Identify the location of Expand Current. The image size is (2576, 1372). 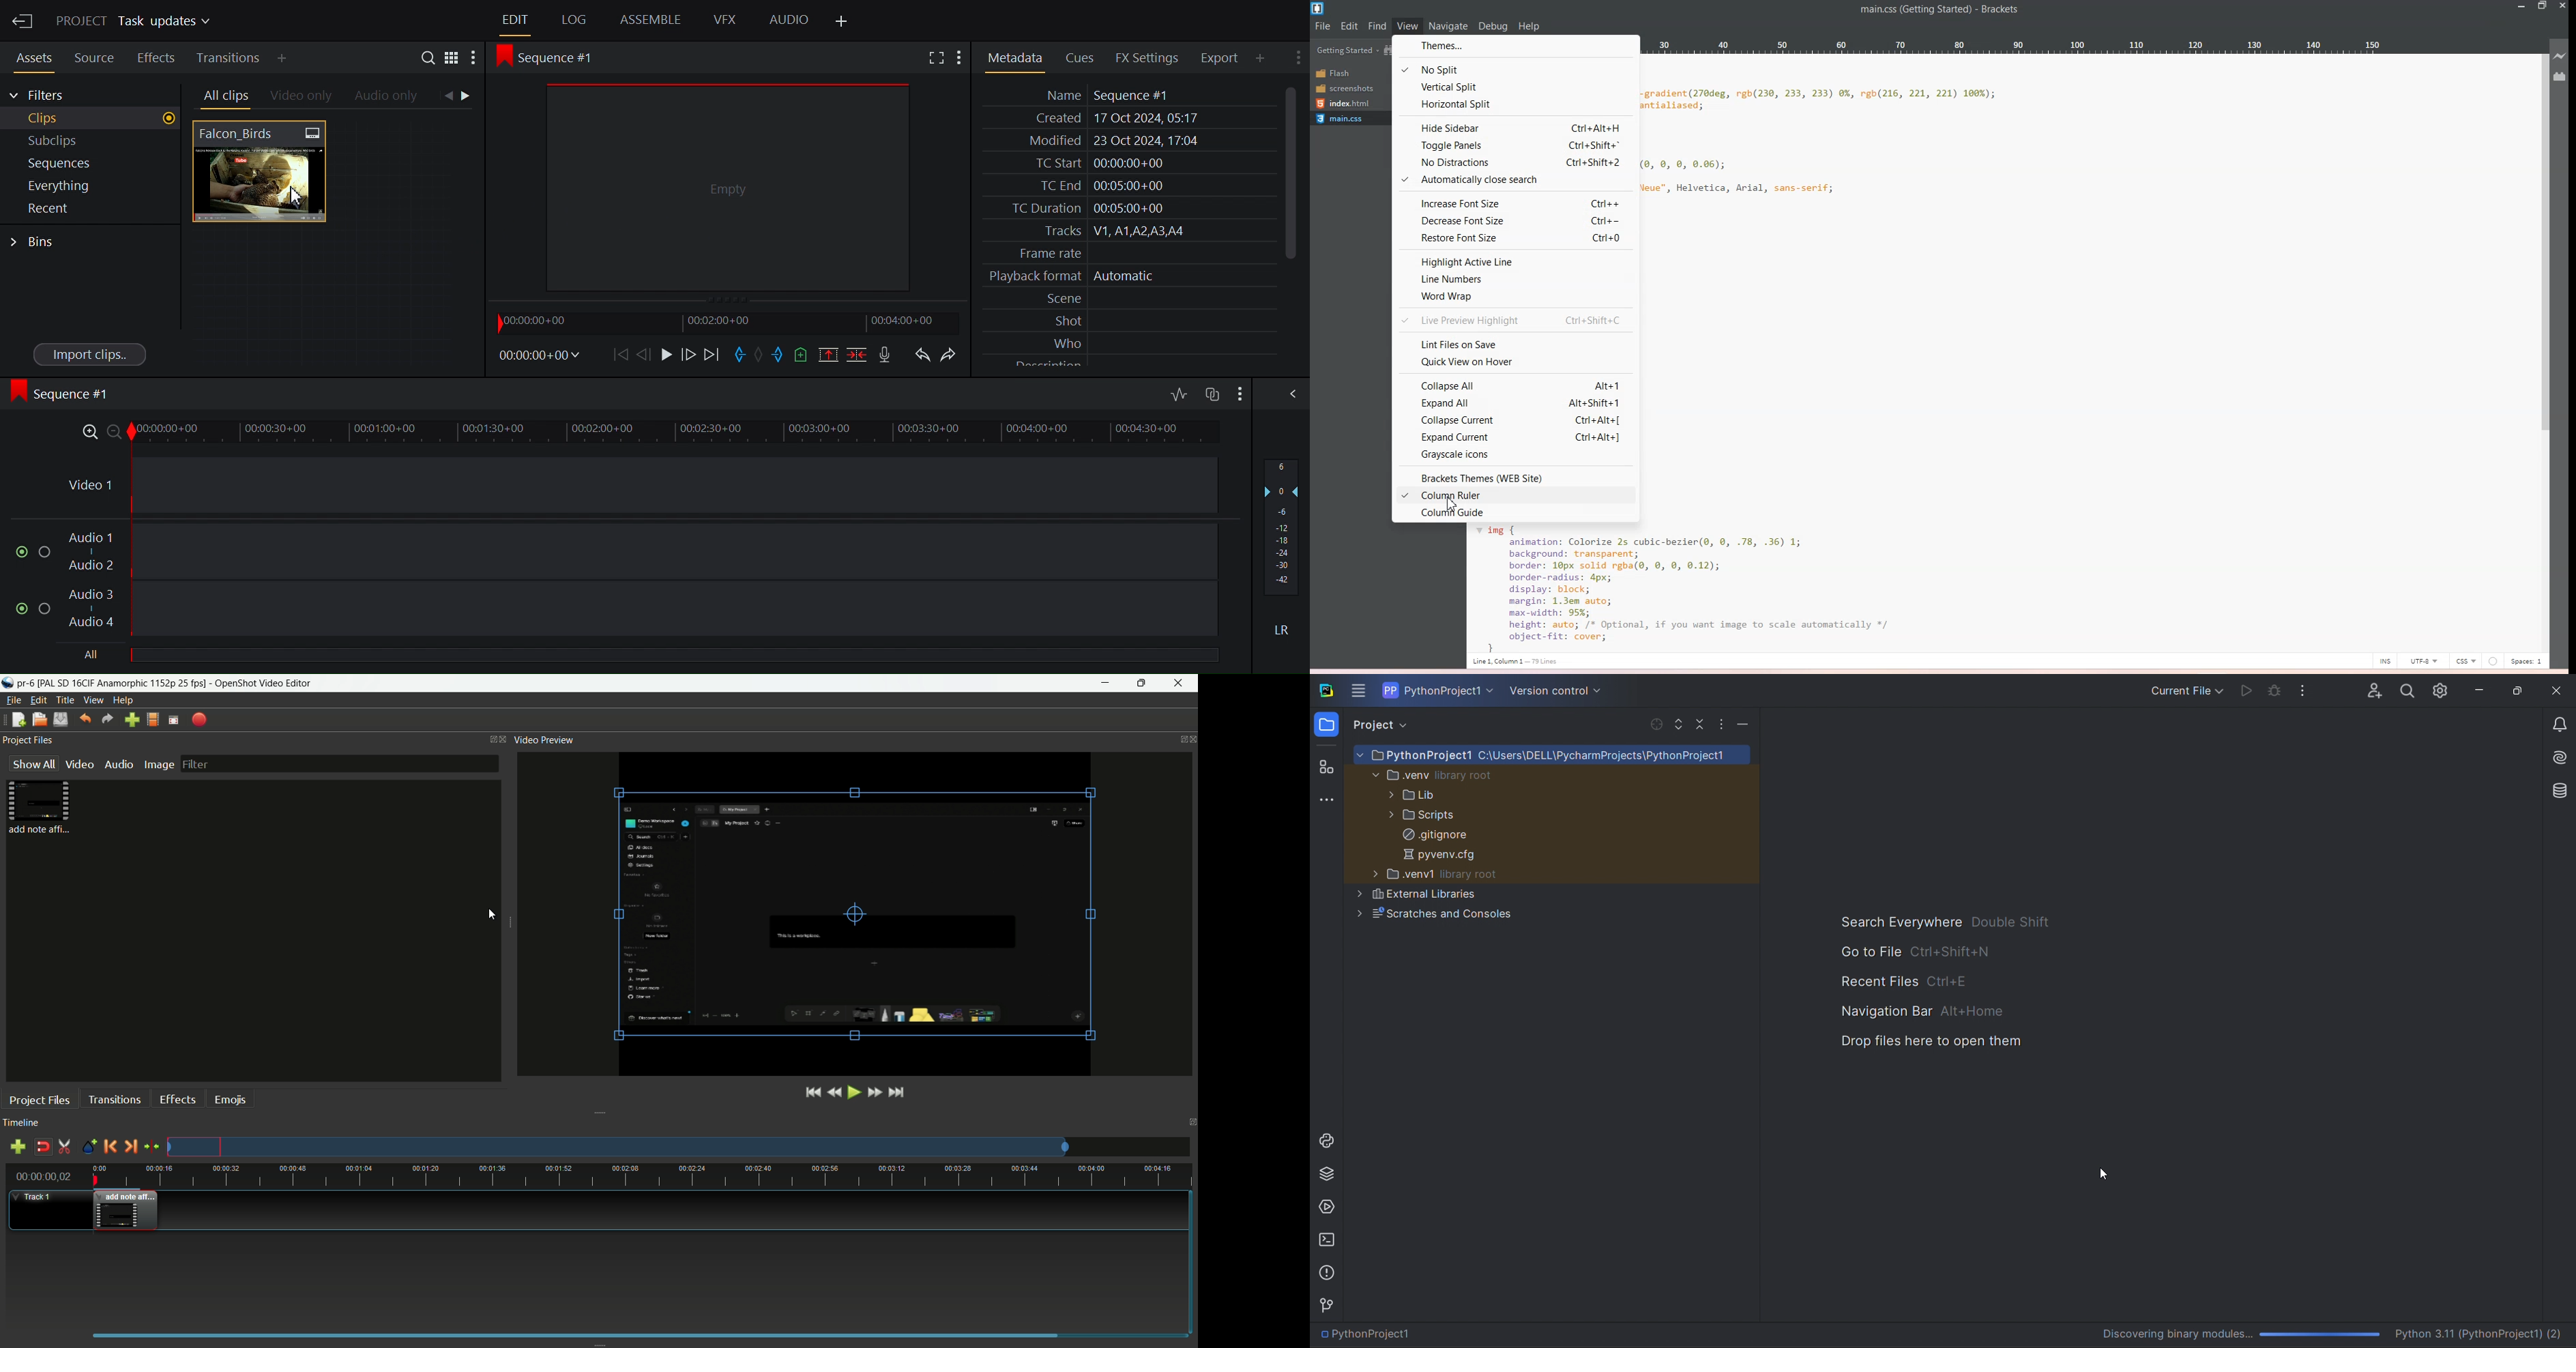
(1516, 437).